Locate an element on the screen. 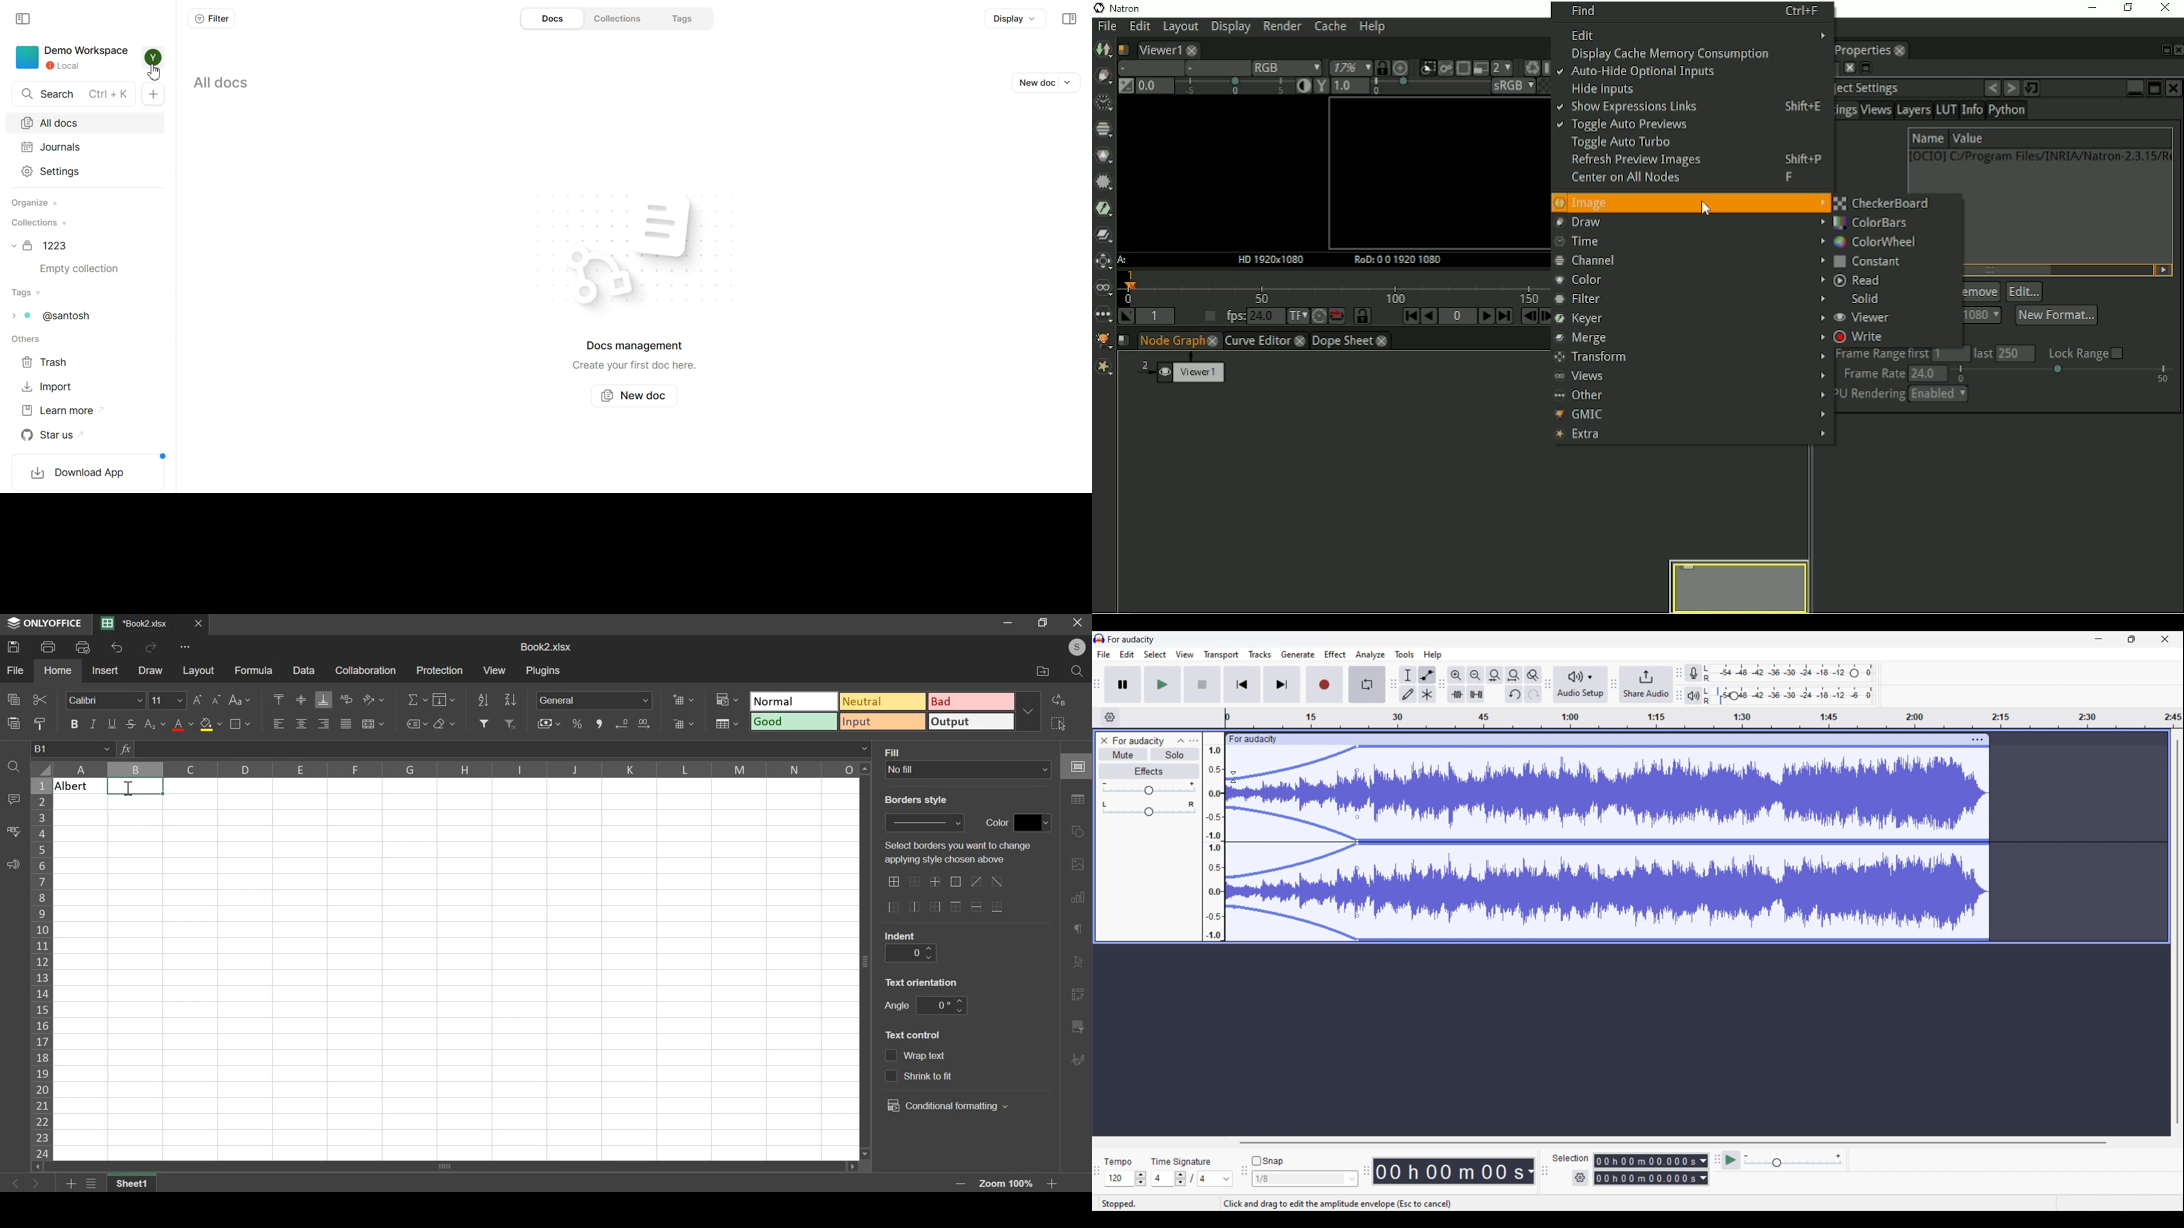 The width and height of the screenshot is (2184, 1232). remove filter is located at coordinates (511, 724).